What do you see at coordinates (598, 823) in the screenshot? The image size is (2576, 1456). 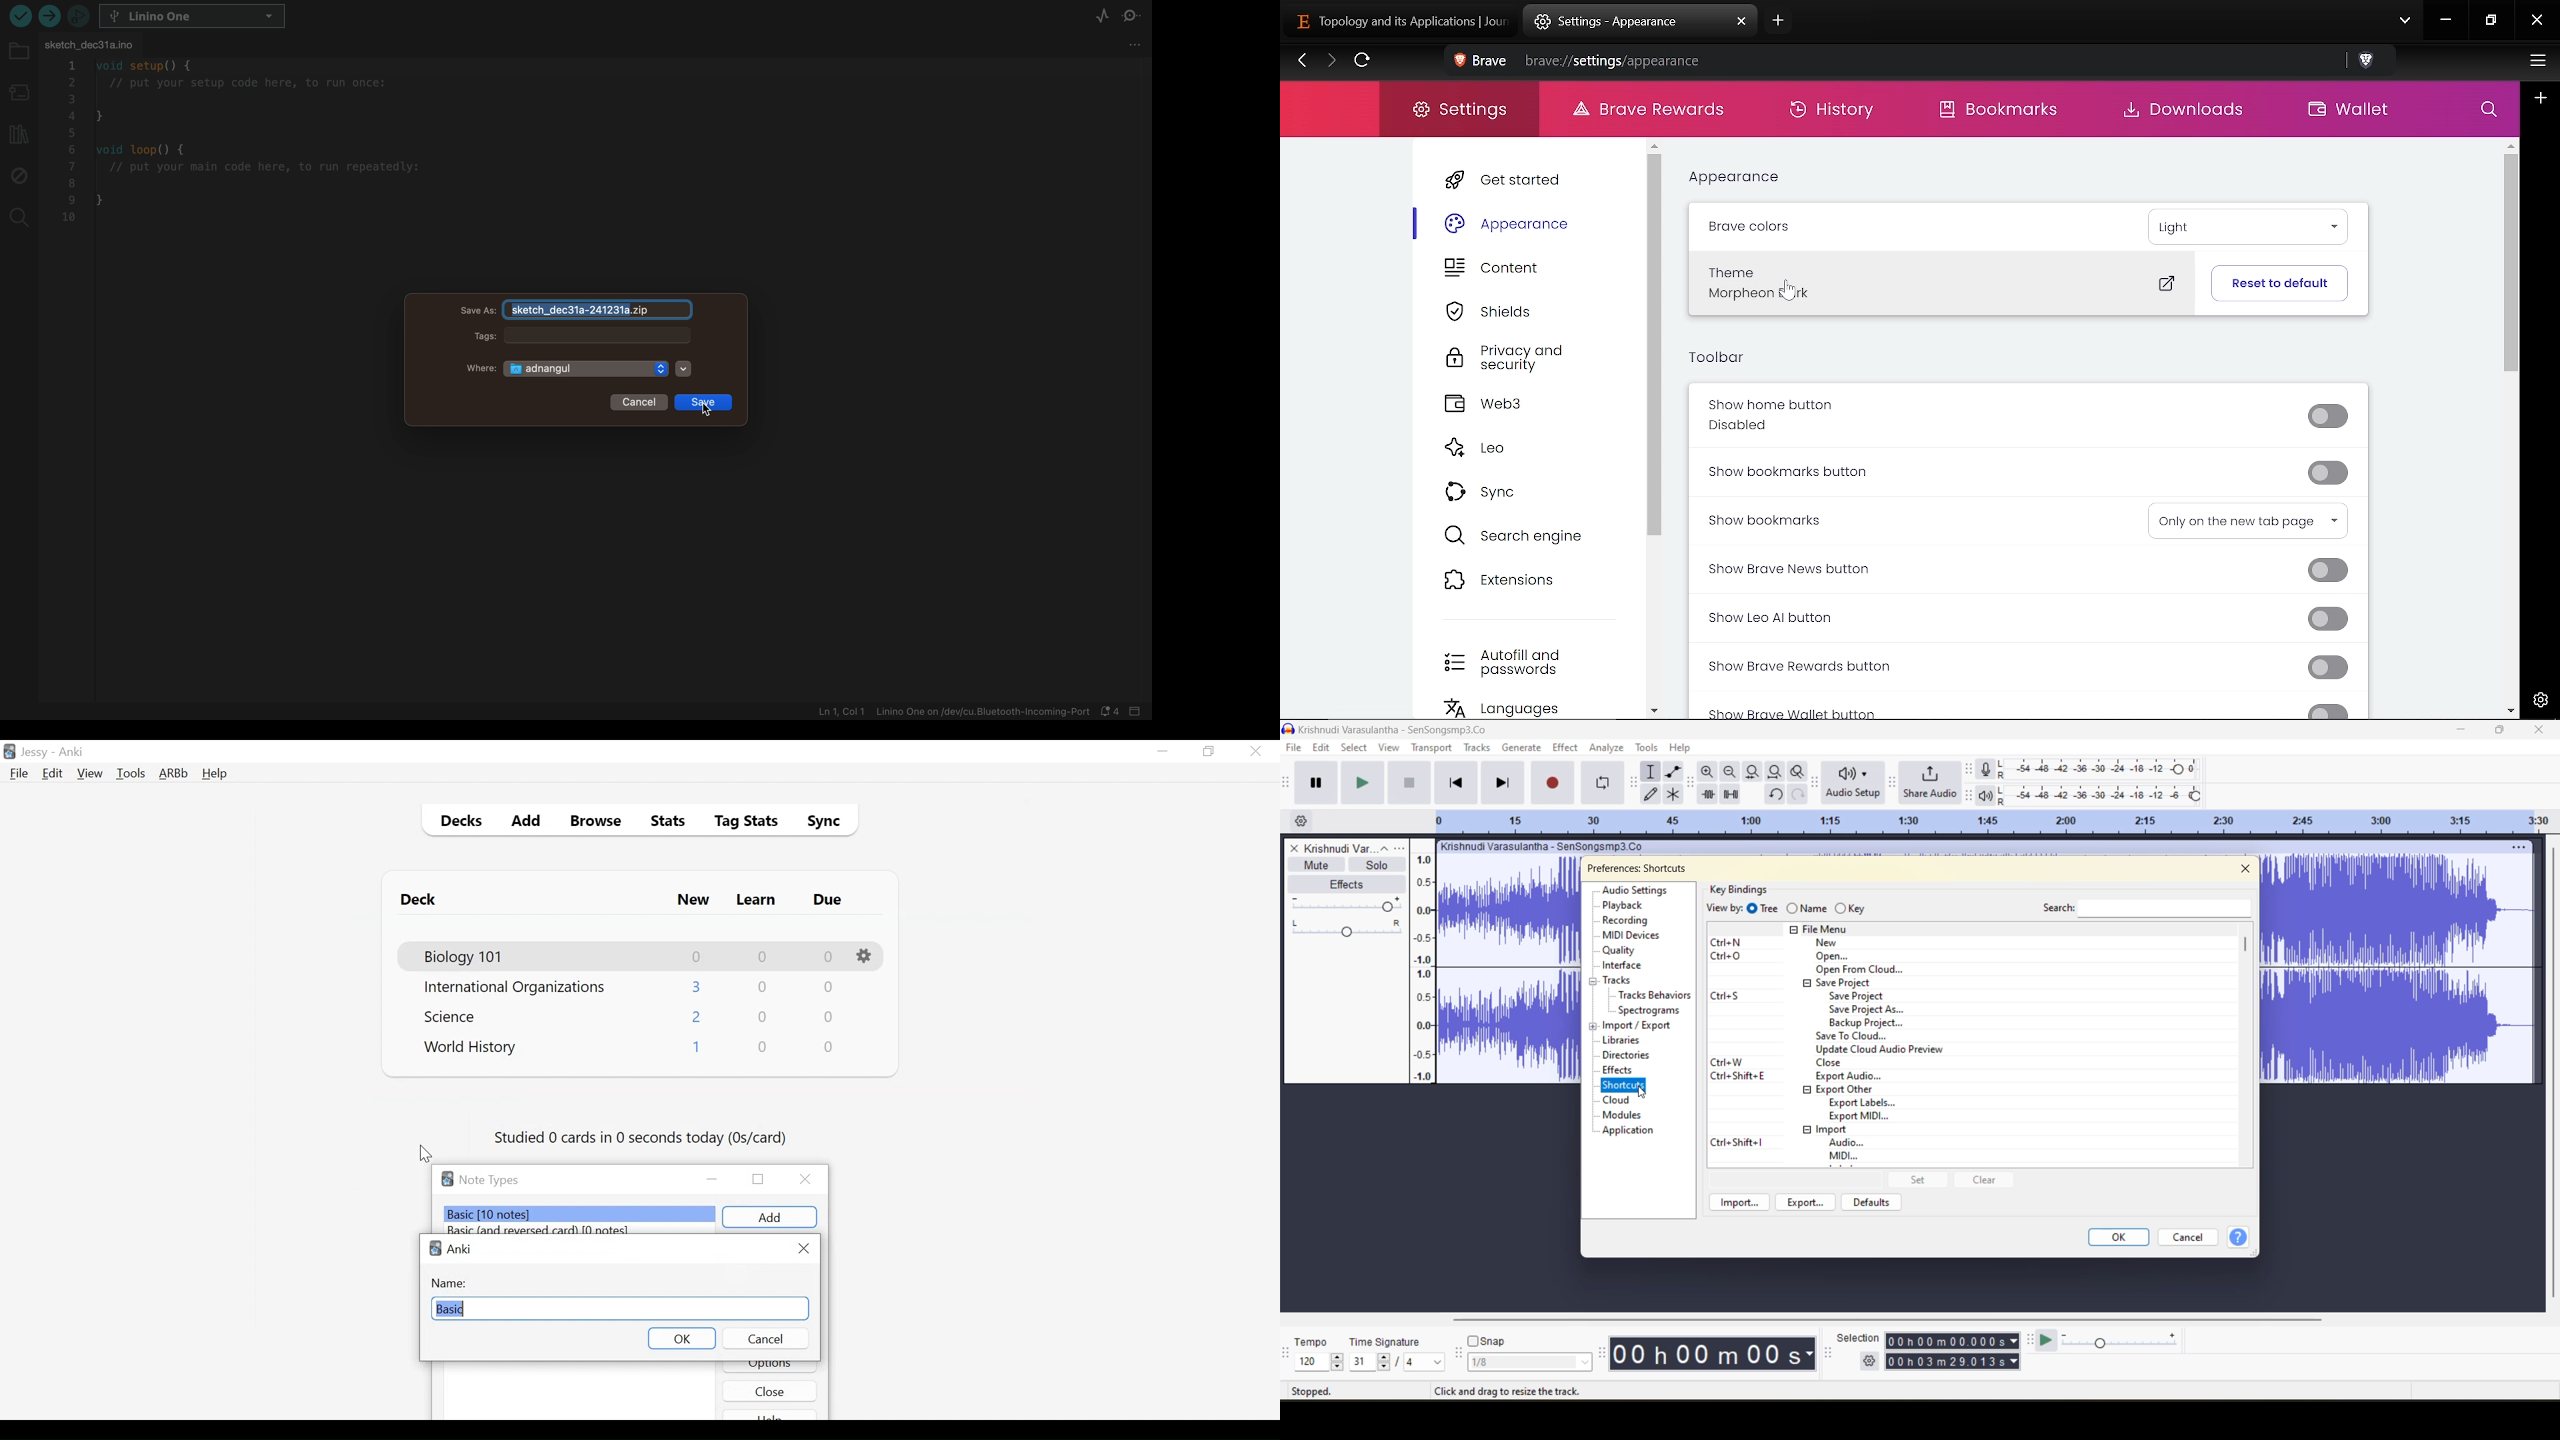 I see `Browse` at bounding box center [598, 823].